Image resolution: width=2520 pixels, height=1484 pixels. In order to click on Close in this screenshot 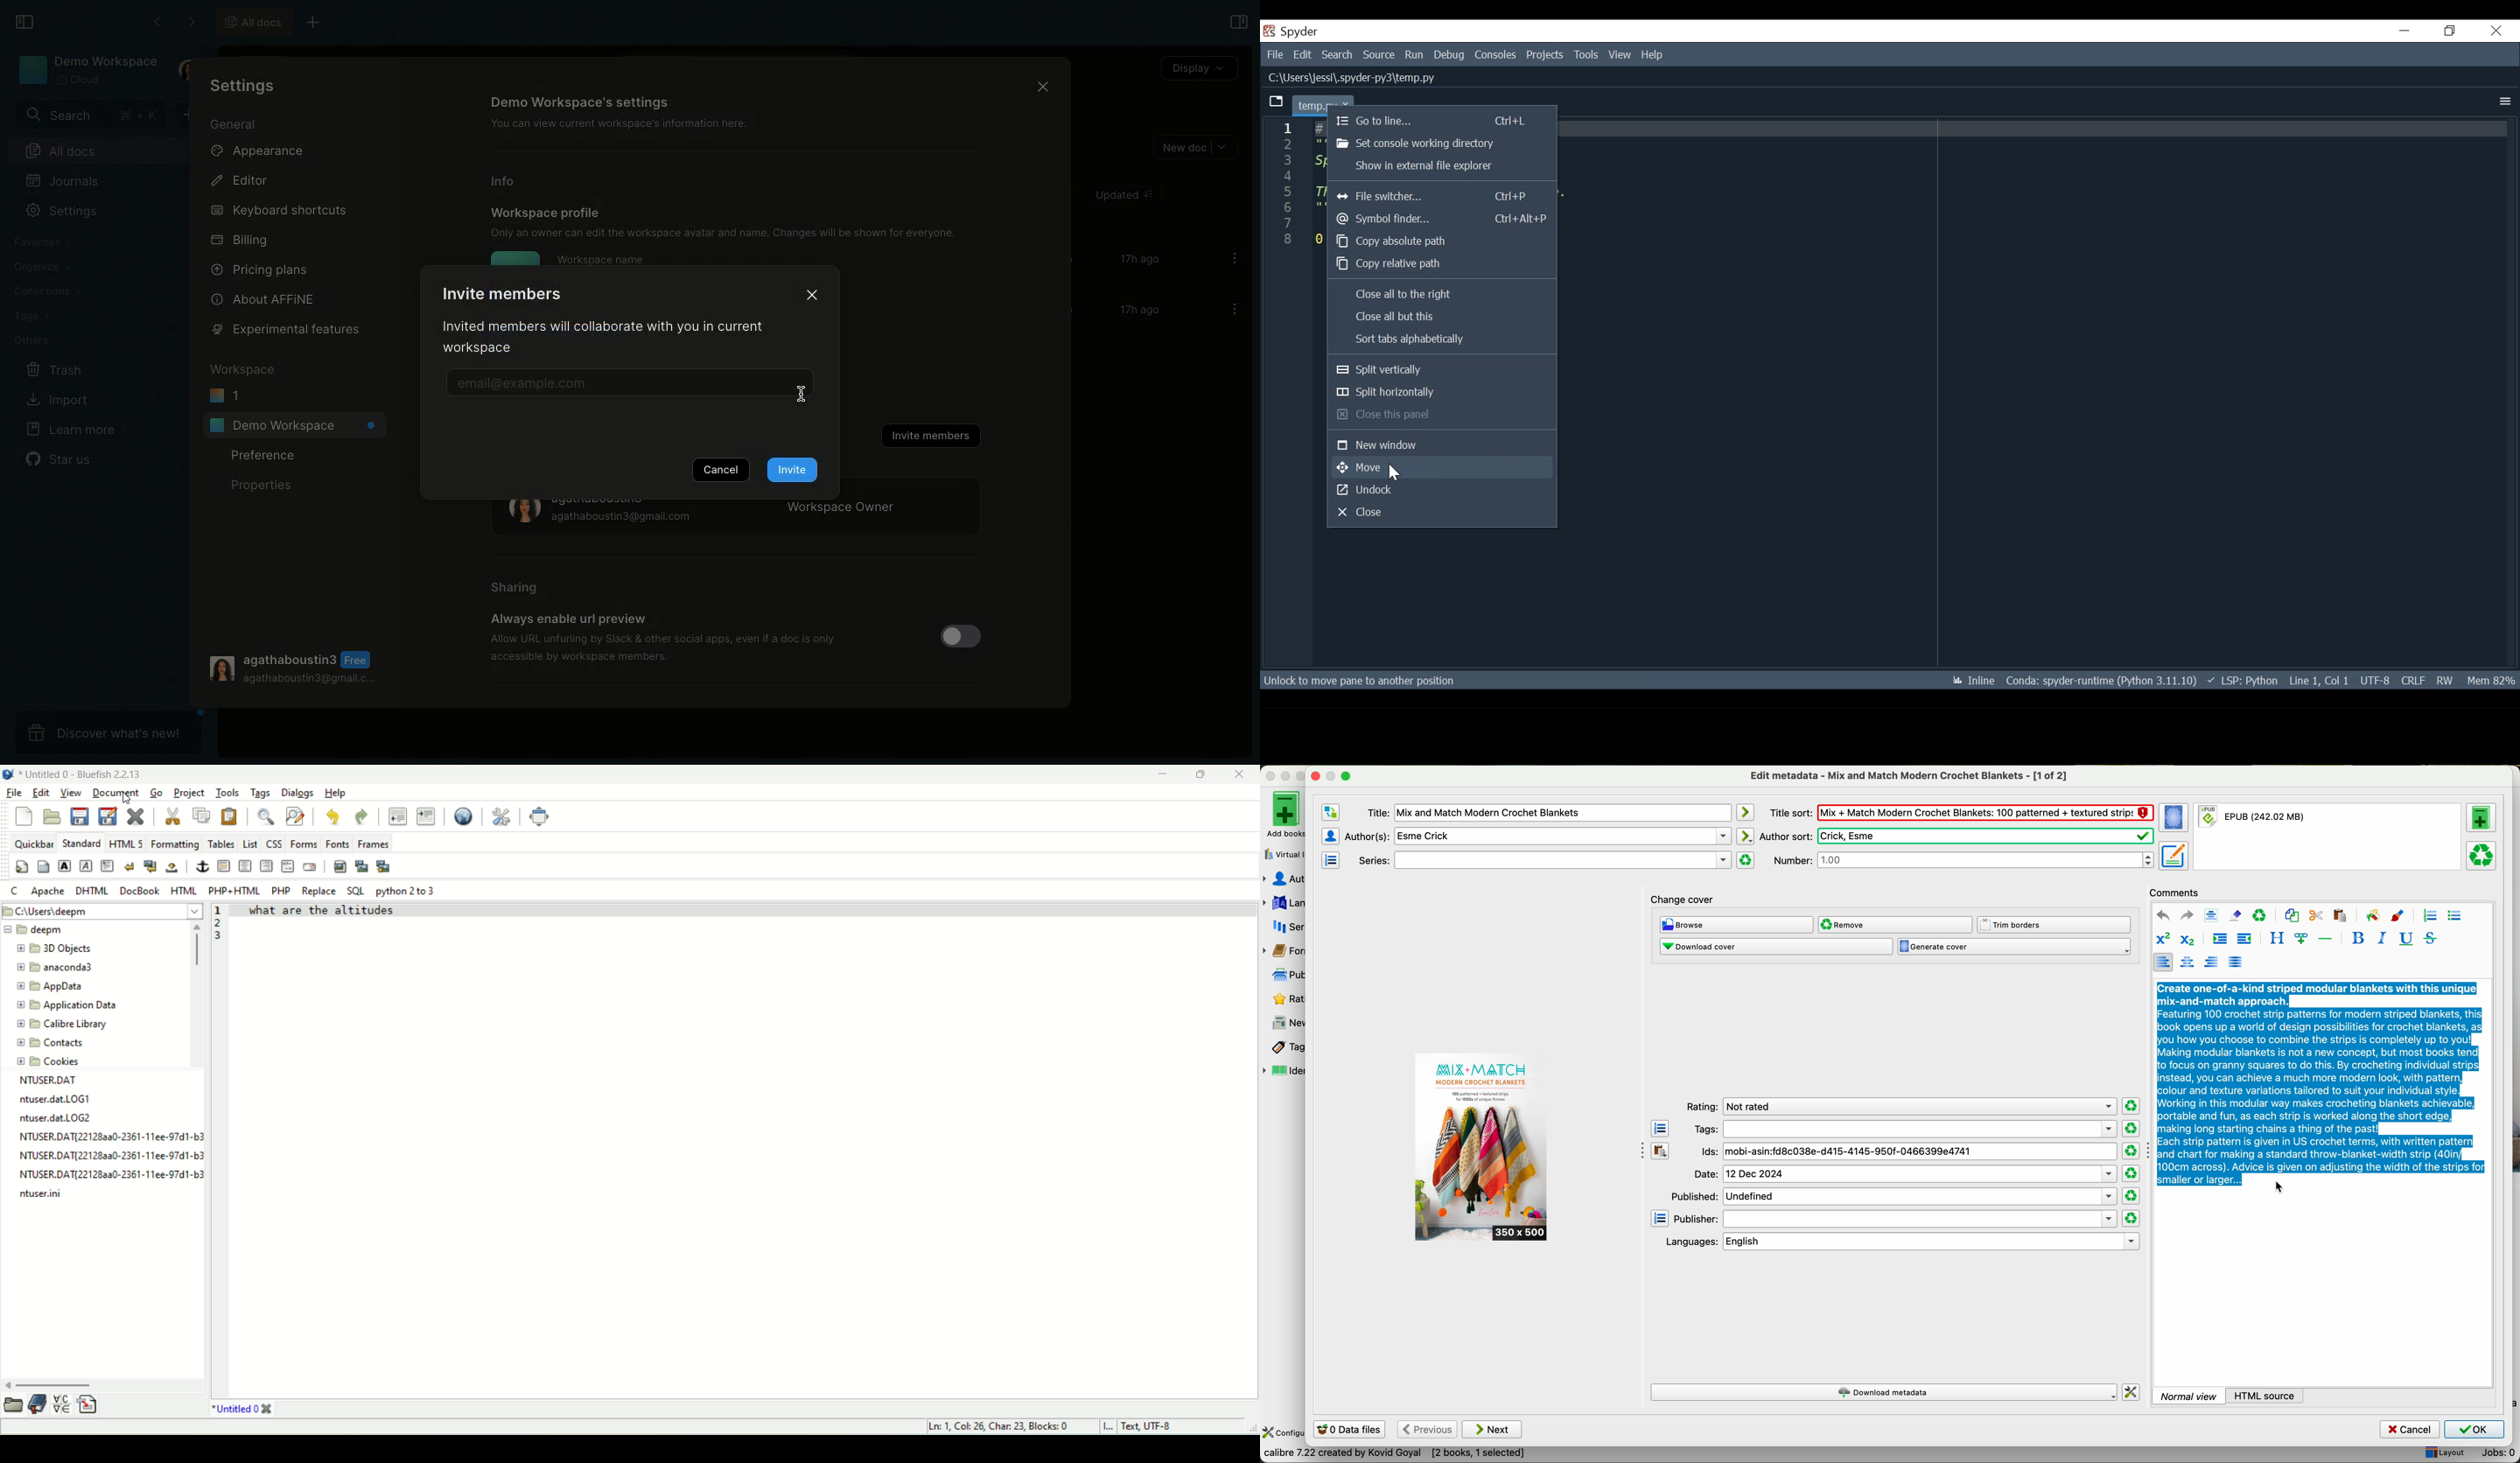, I will do `click(1442, 514)`.